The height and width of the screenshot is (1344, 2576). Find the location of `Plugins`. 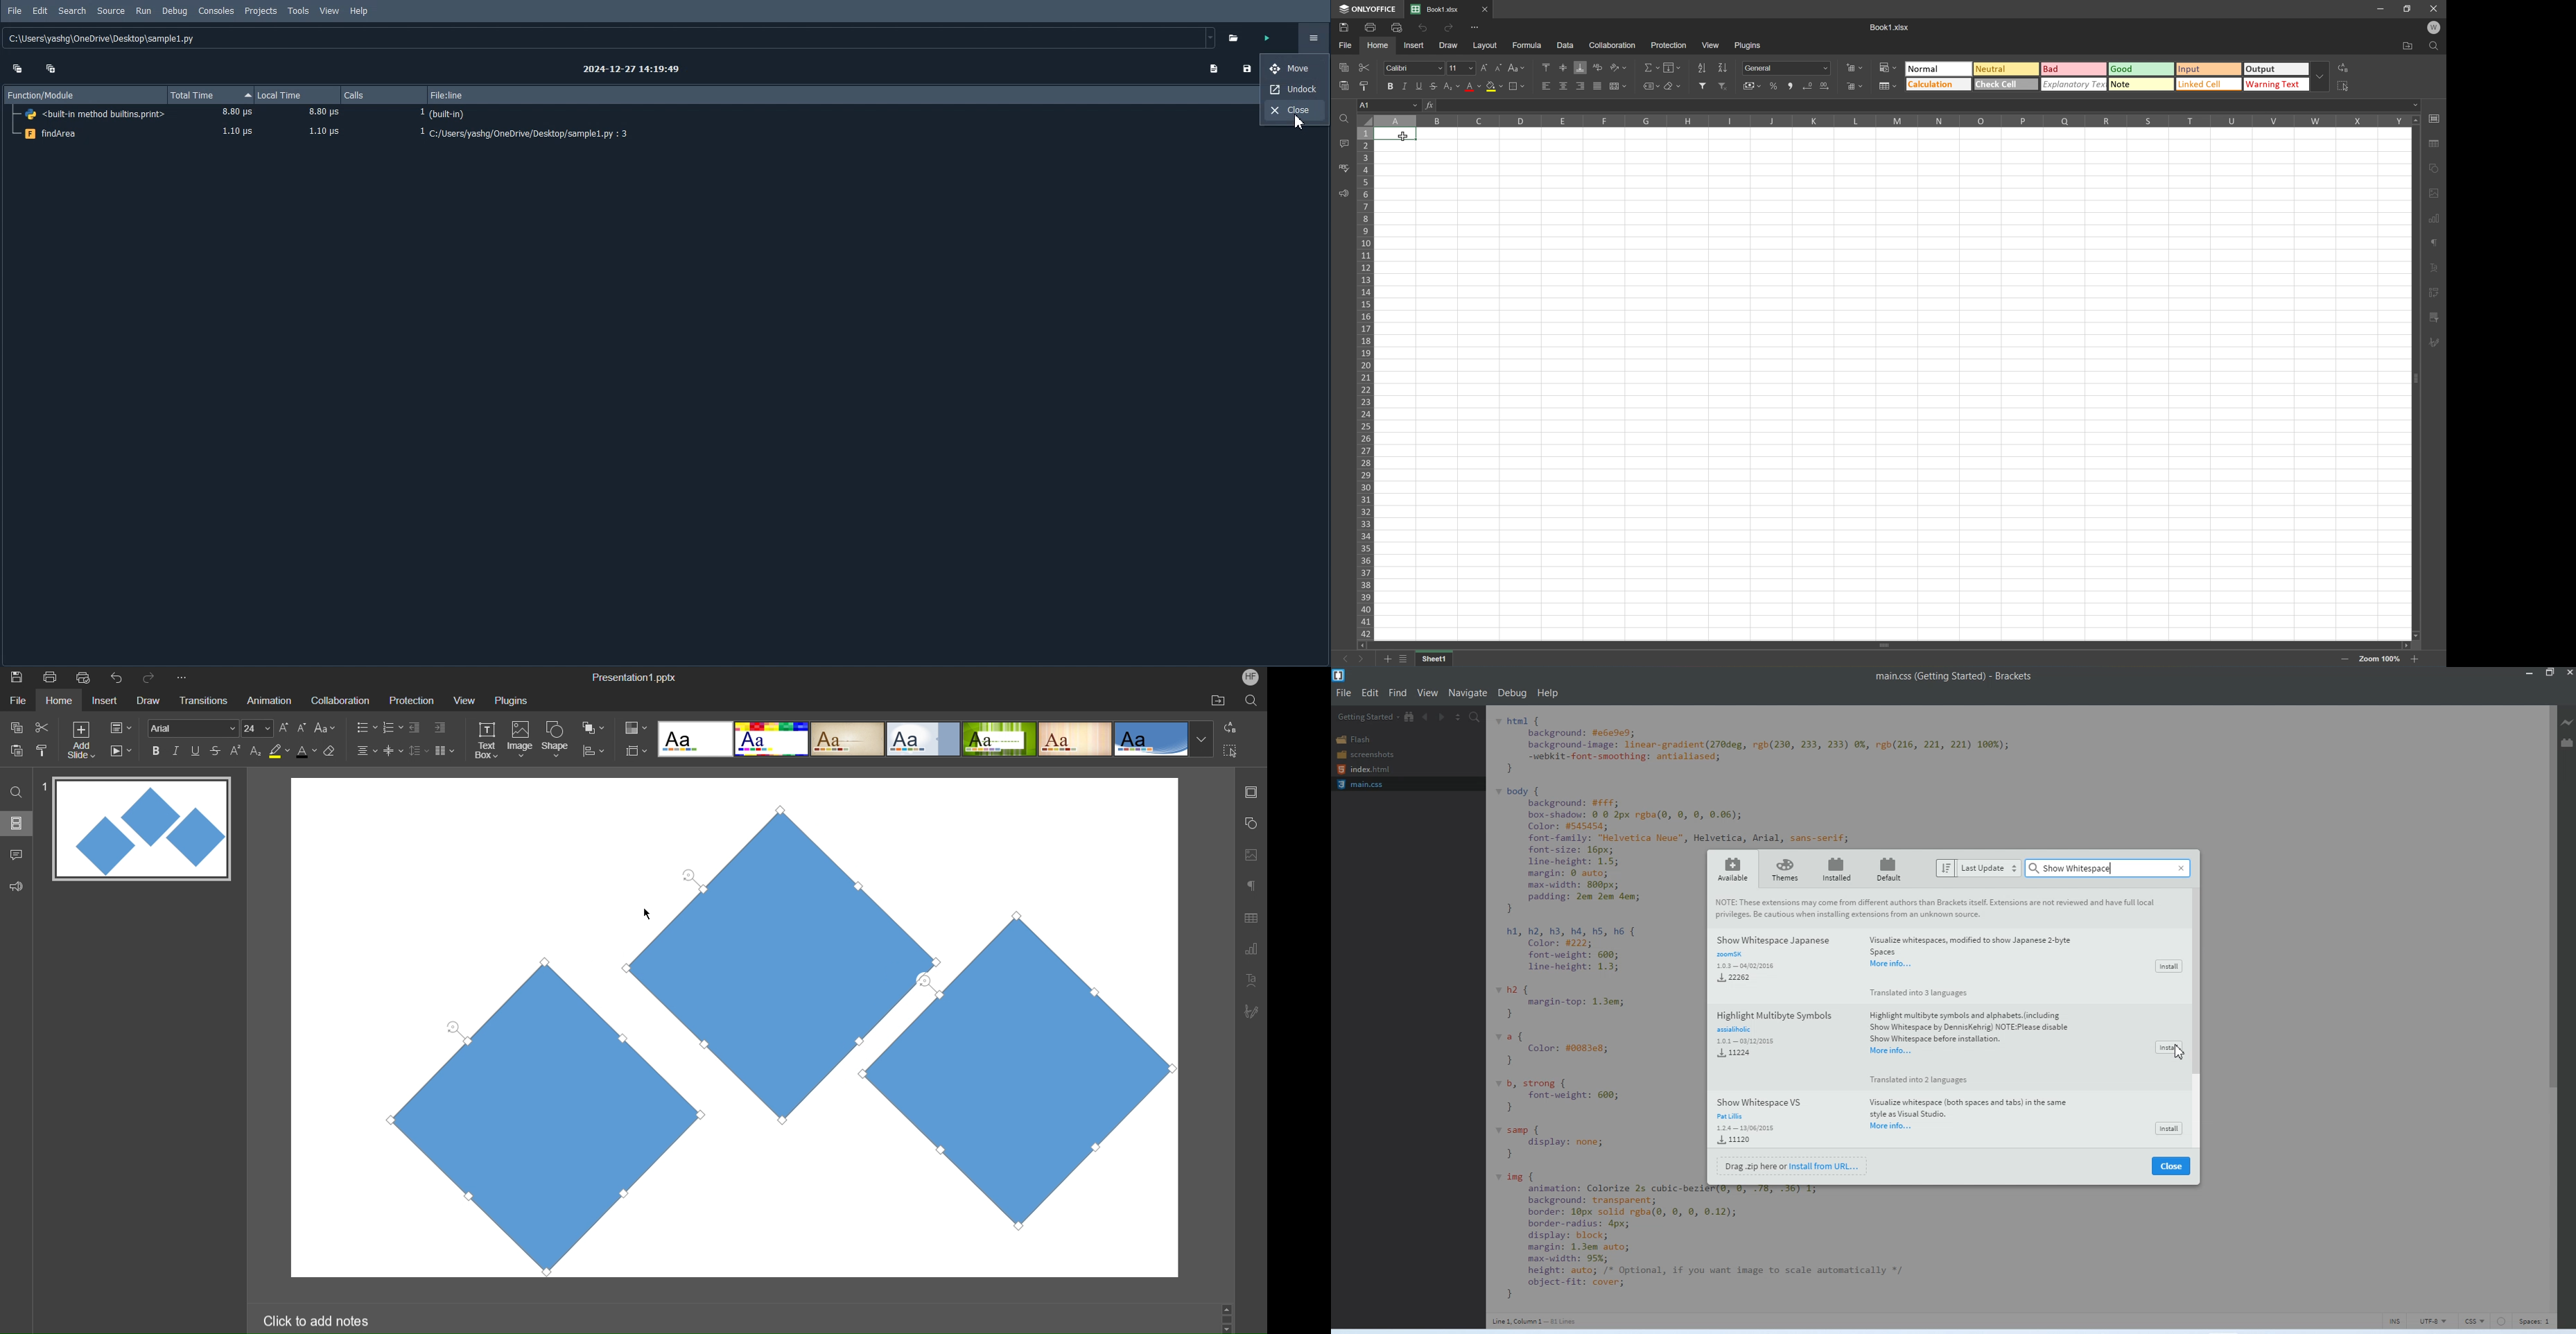

Plugins is located at coordinates (513, 700).